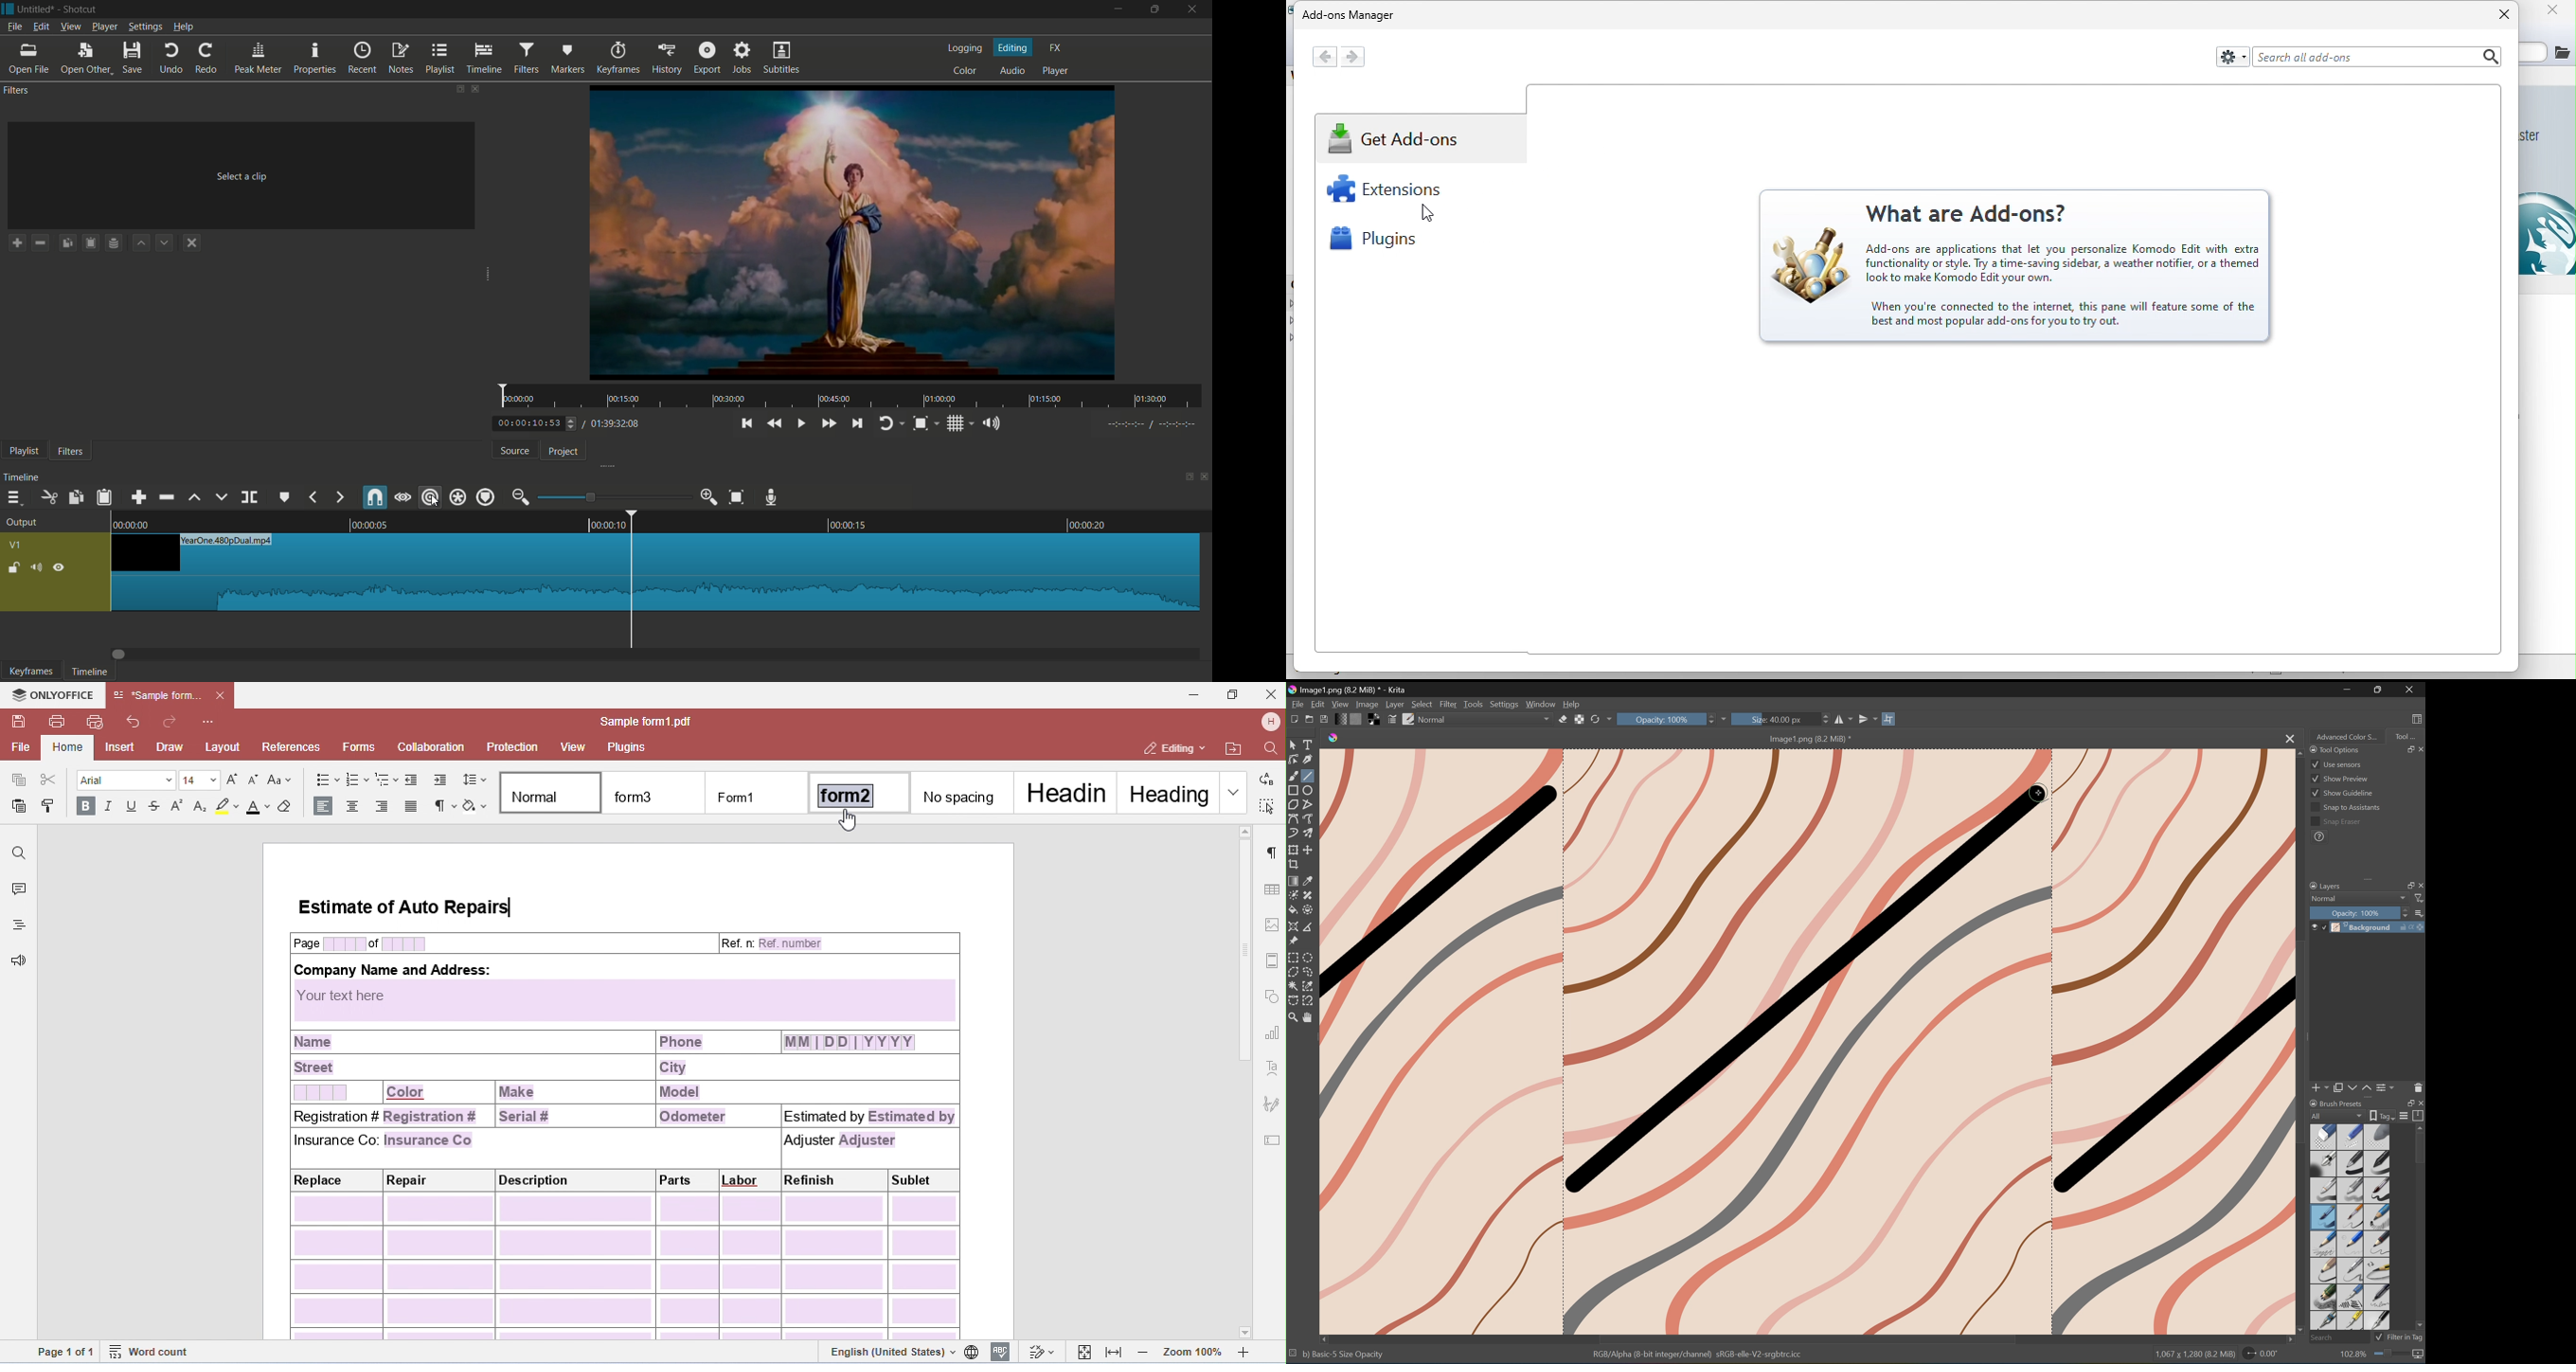 Image resolution: width=2576 pixels, height=1372 pixels. Describe the element at coordinates (830, 424) in the screenshot. I see `quickly play forward` at that location.